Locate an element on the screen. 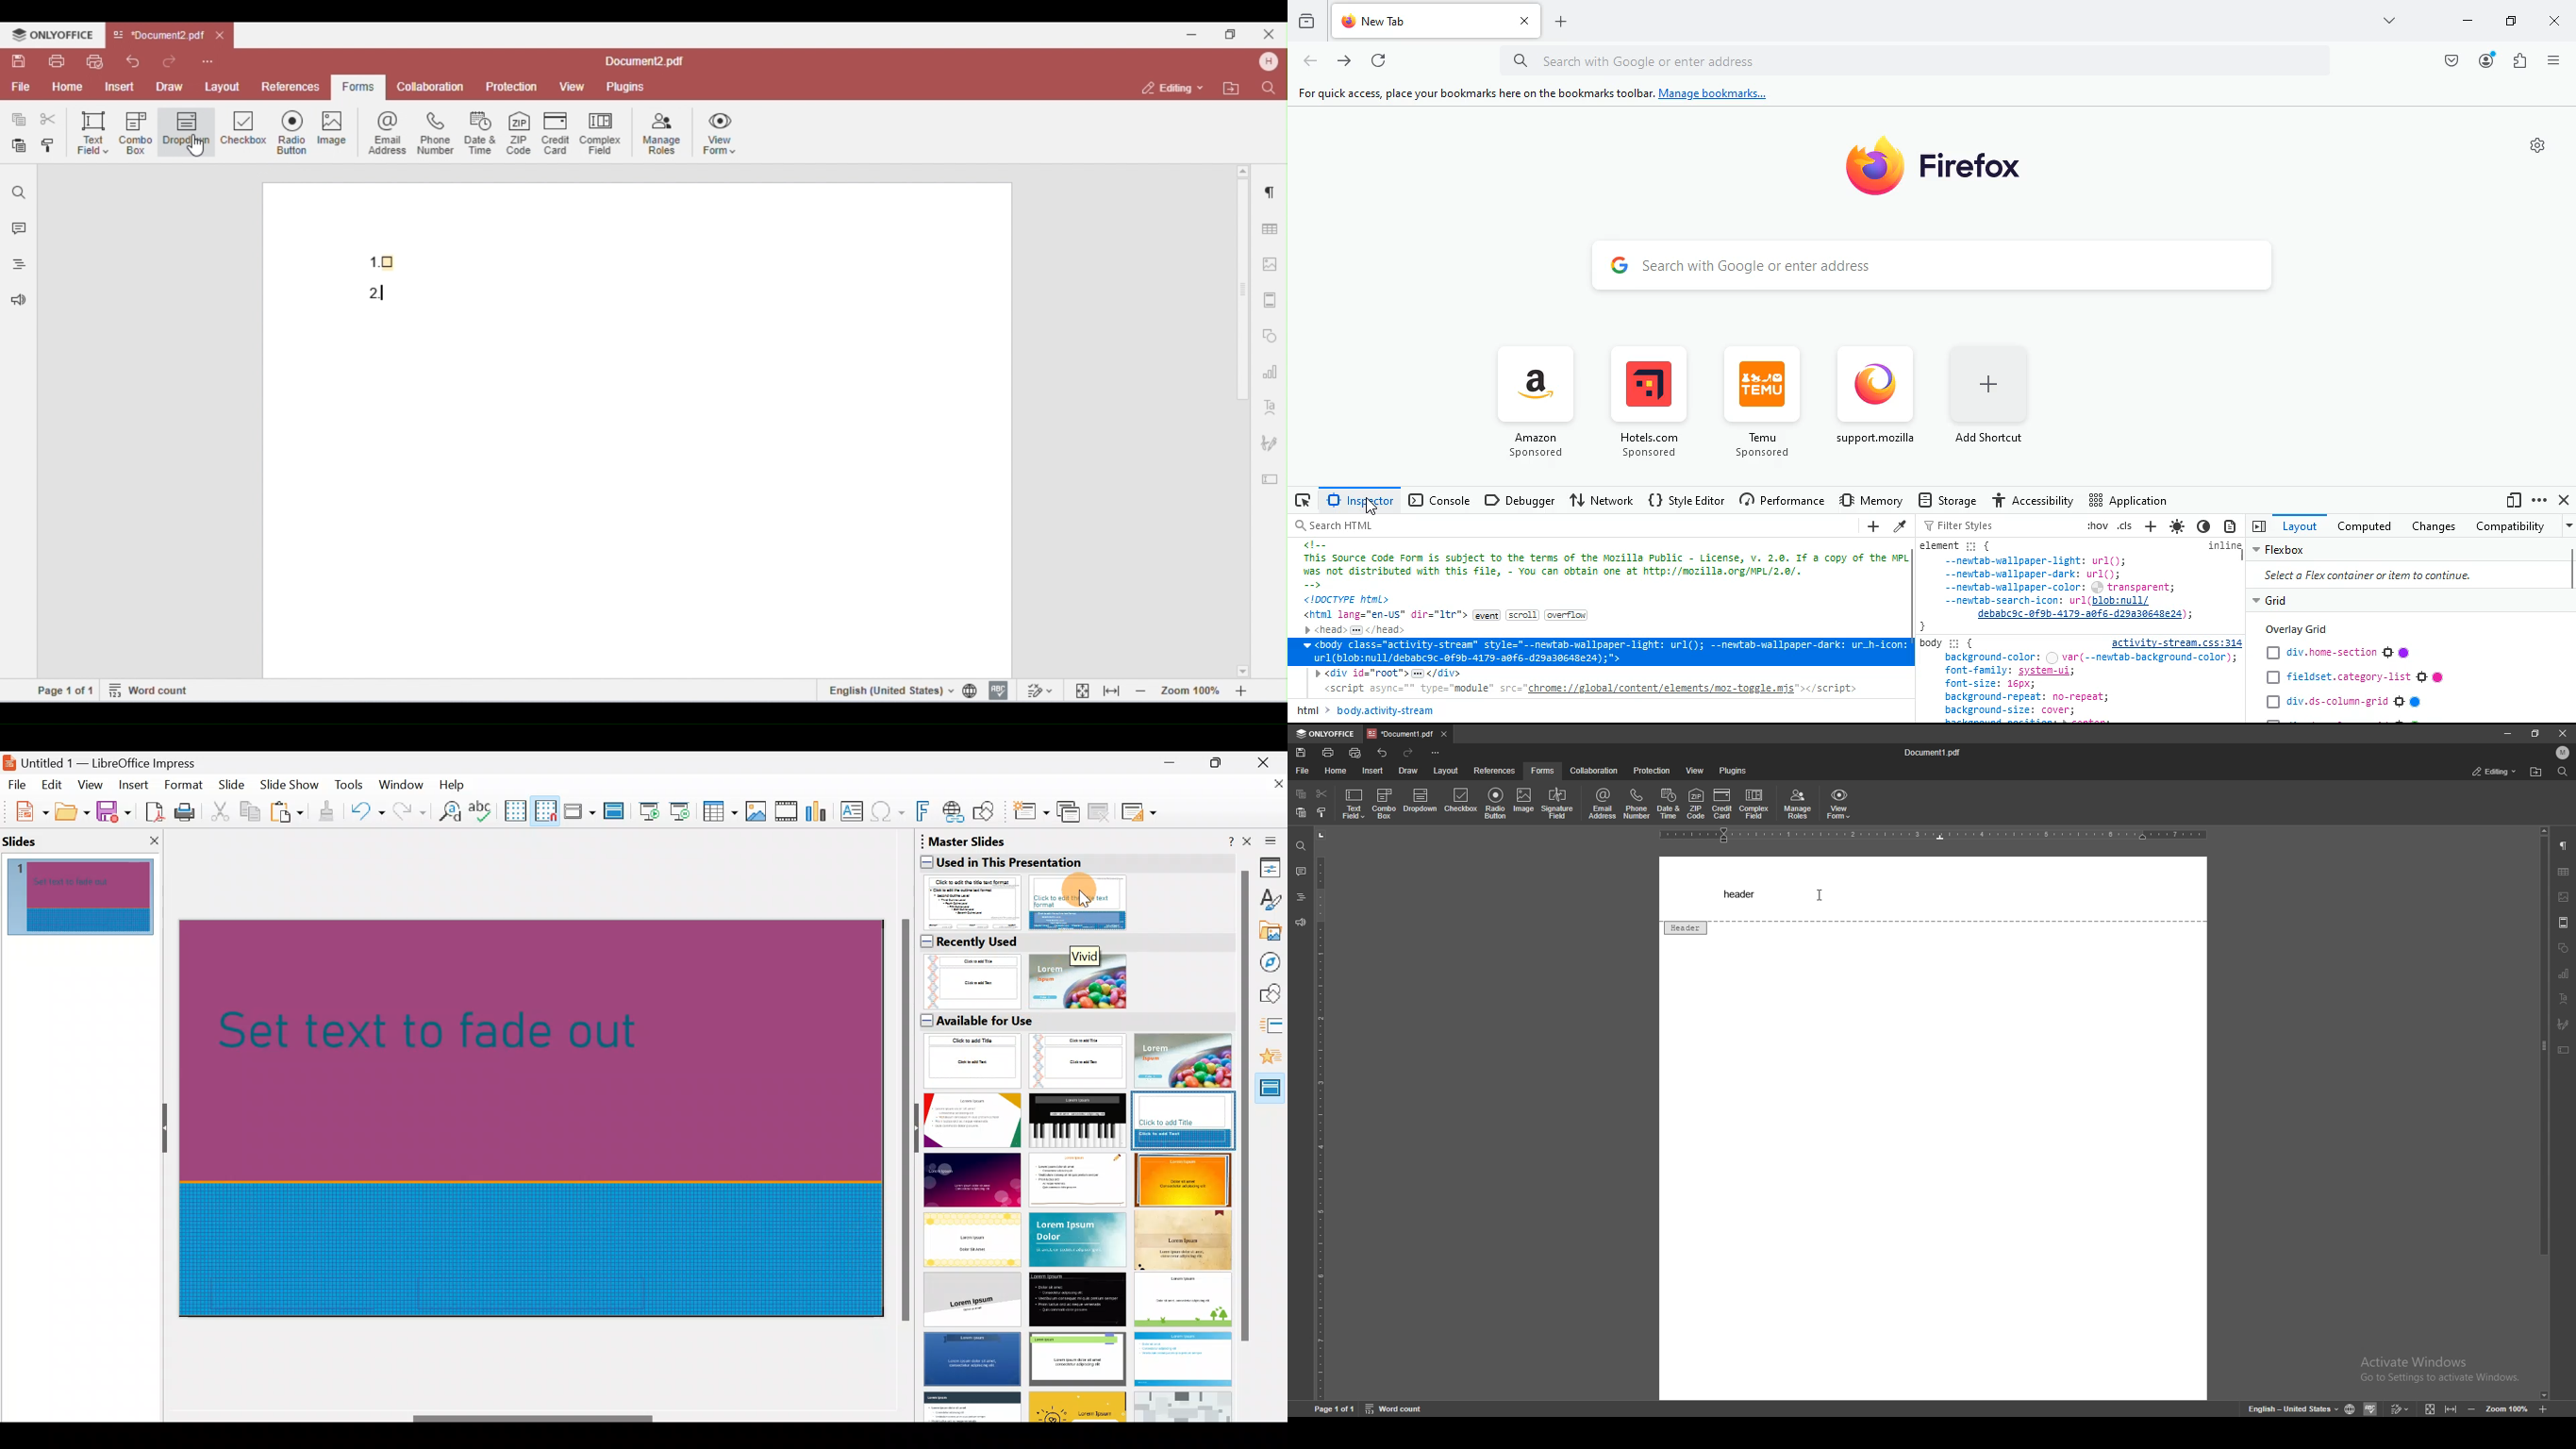 The width and height of the screenshot is (2576, 1456). hov is located at coordinates (2096, 526).